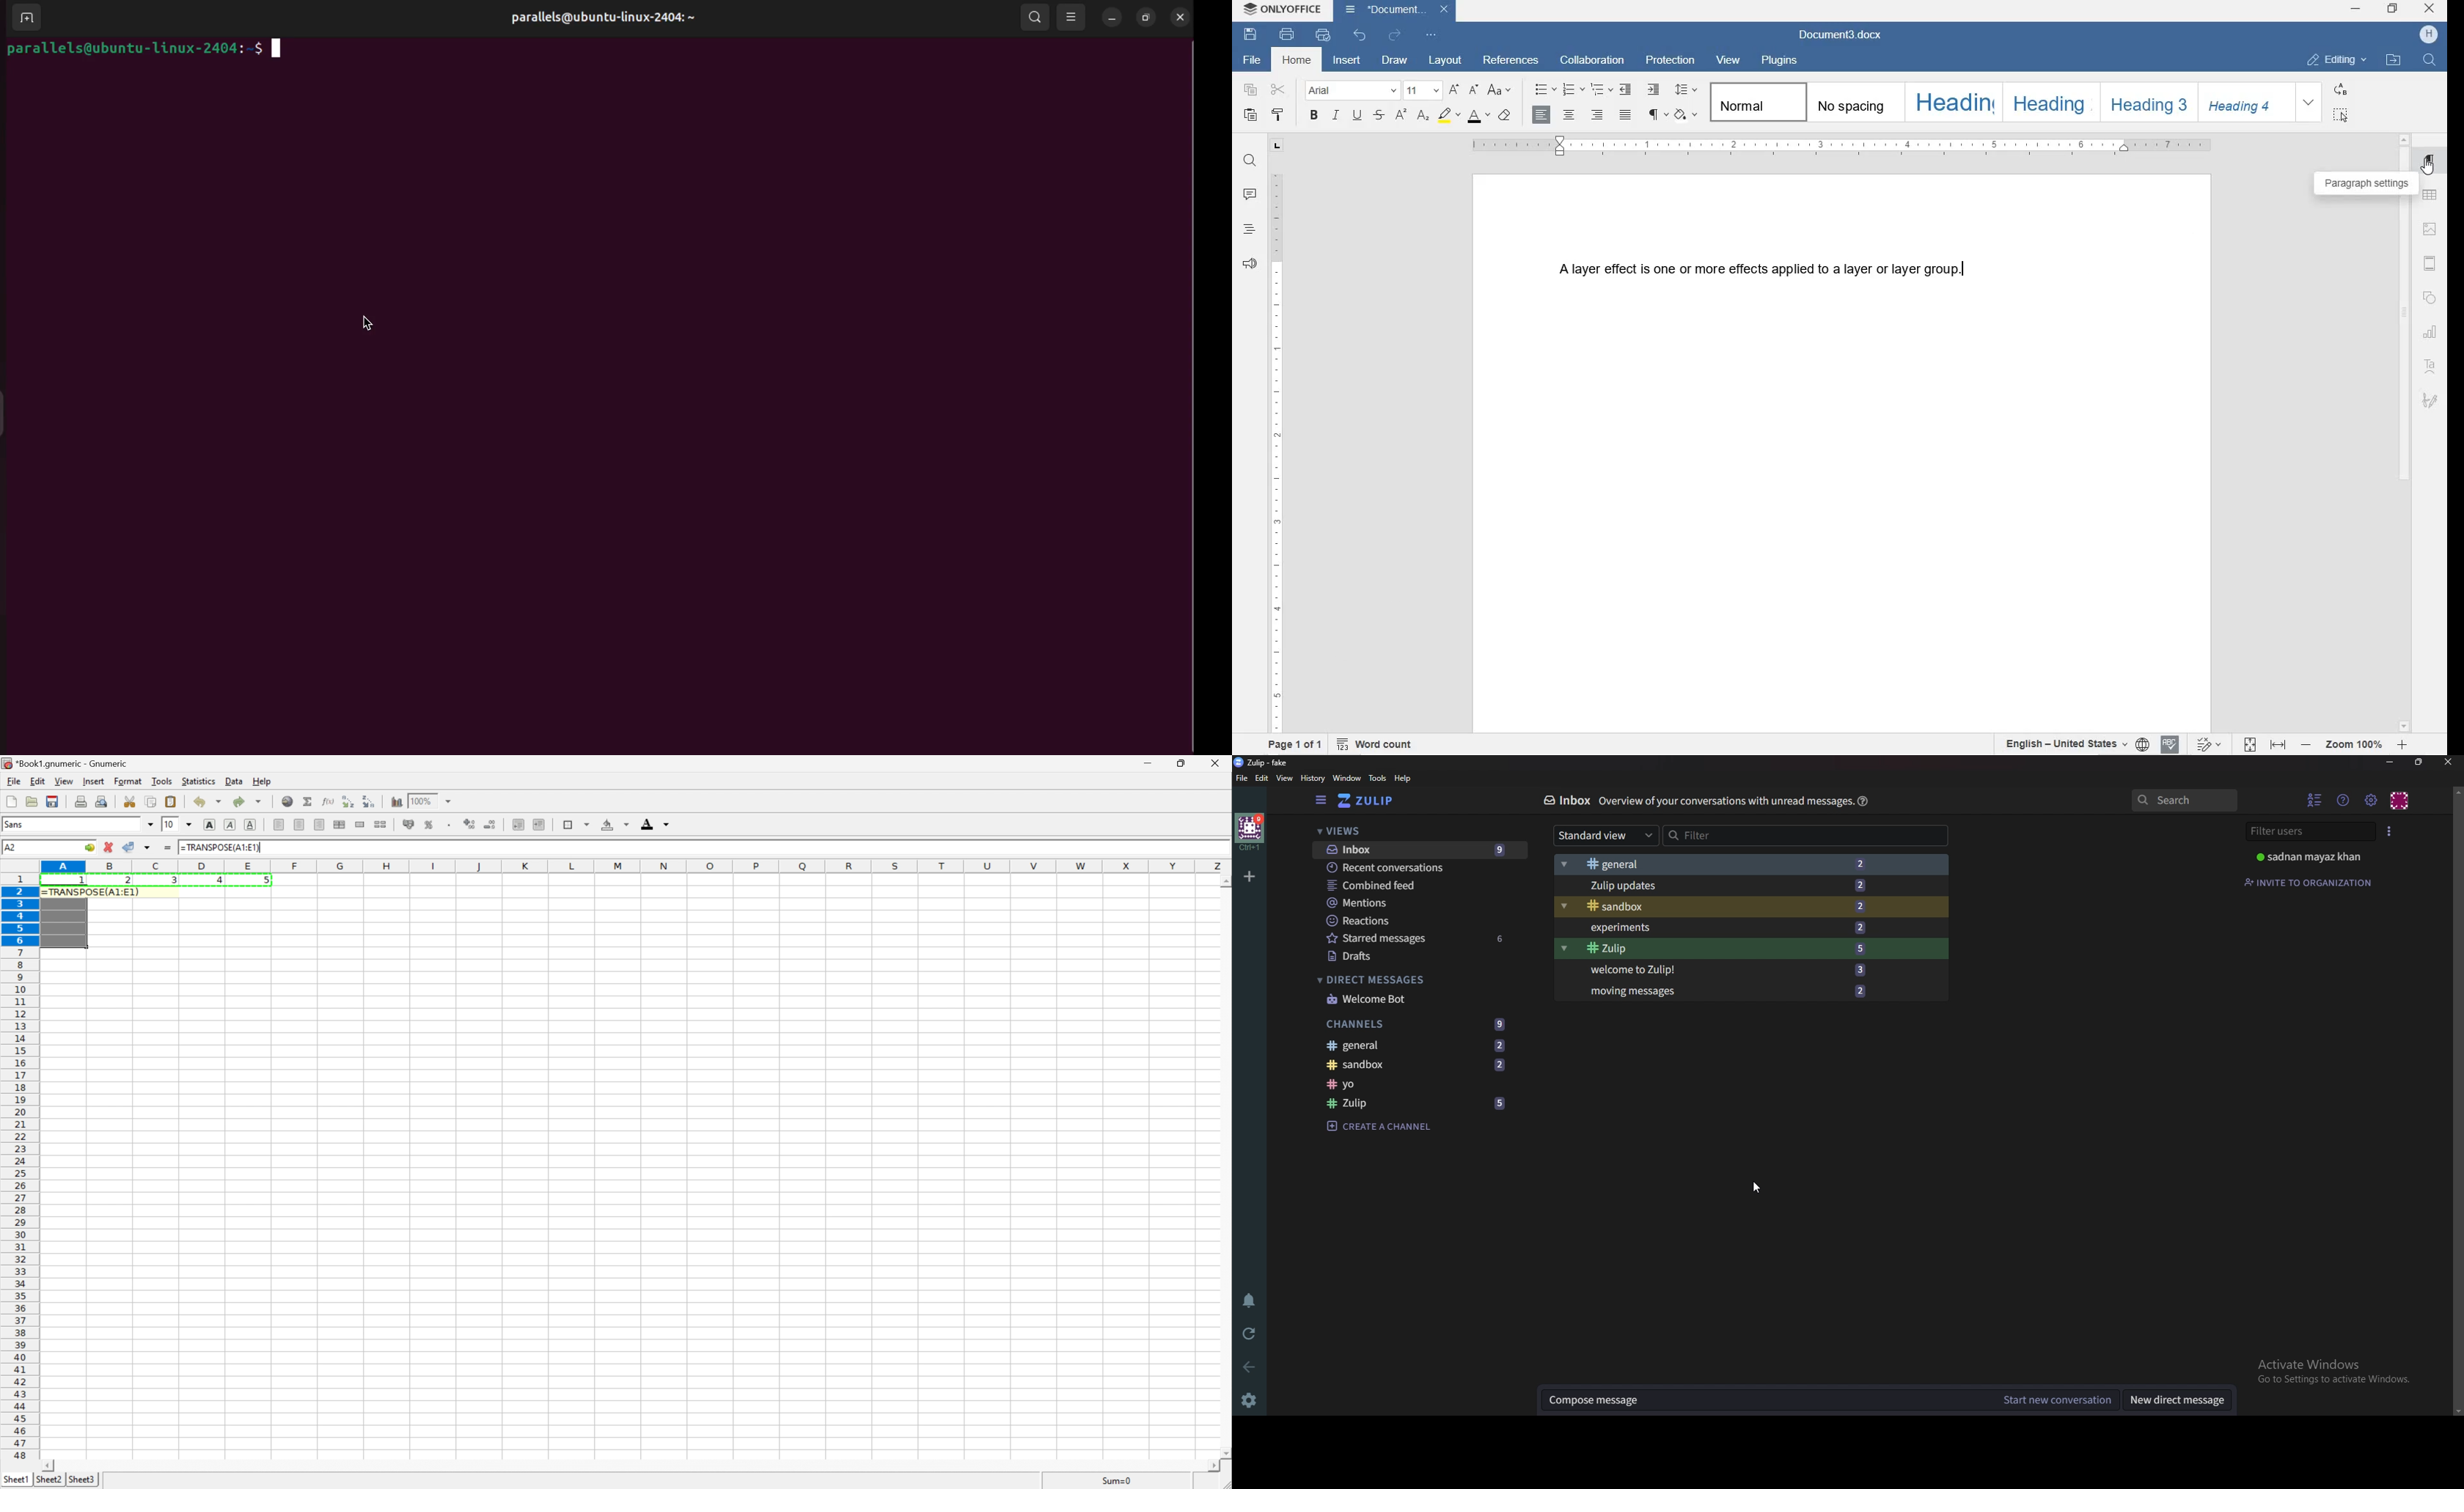 The image size is (2464, 1512). What do you see at coordinates (449, 825) in the screenshot?
I see `Set the format of the selected cells to include a thousands separator` at bounding box center [449, 825].